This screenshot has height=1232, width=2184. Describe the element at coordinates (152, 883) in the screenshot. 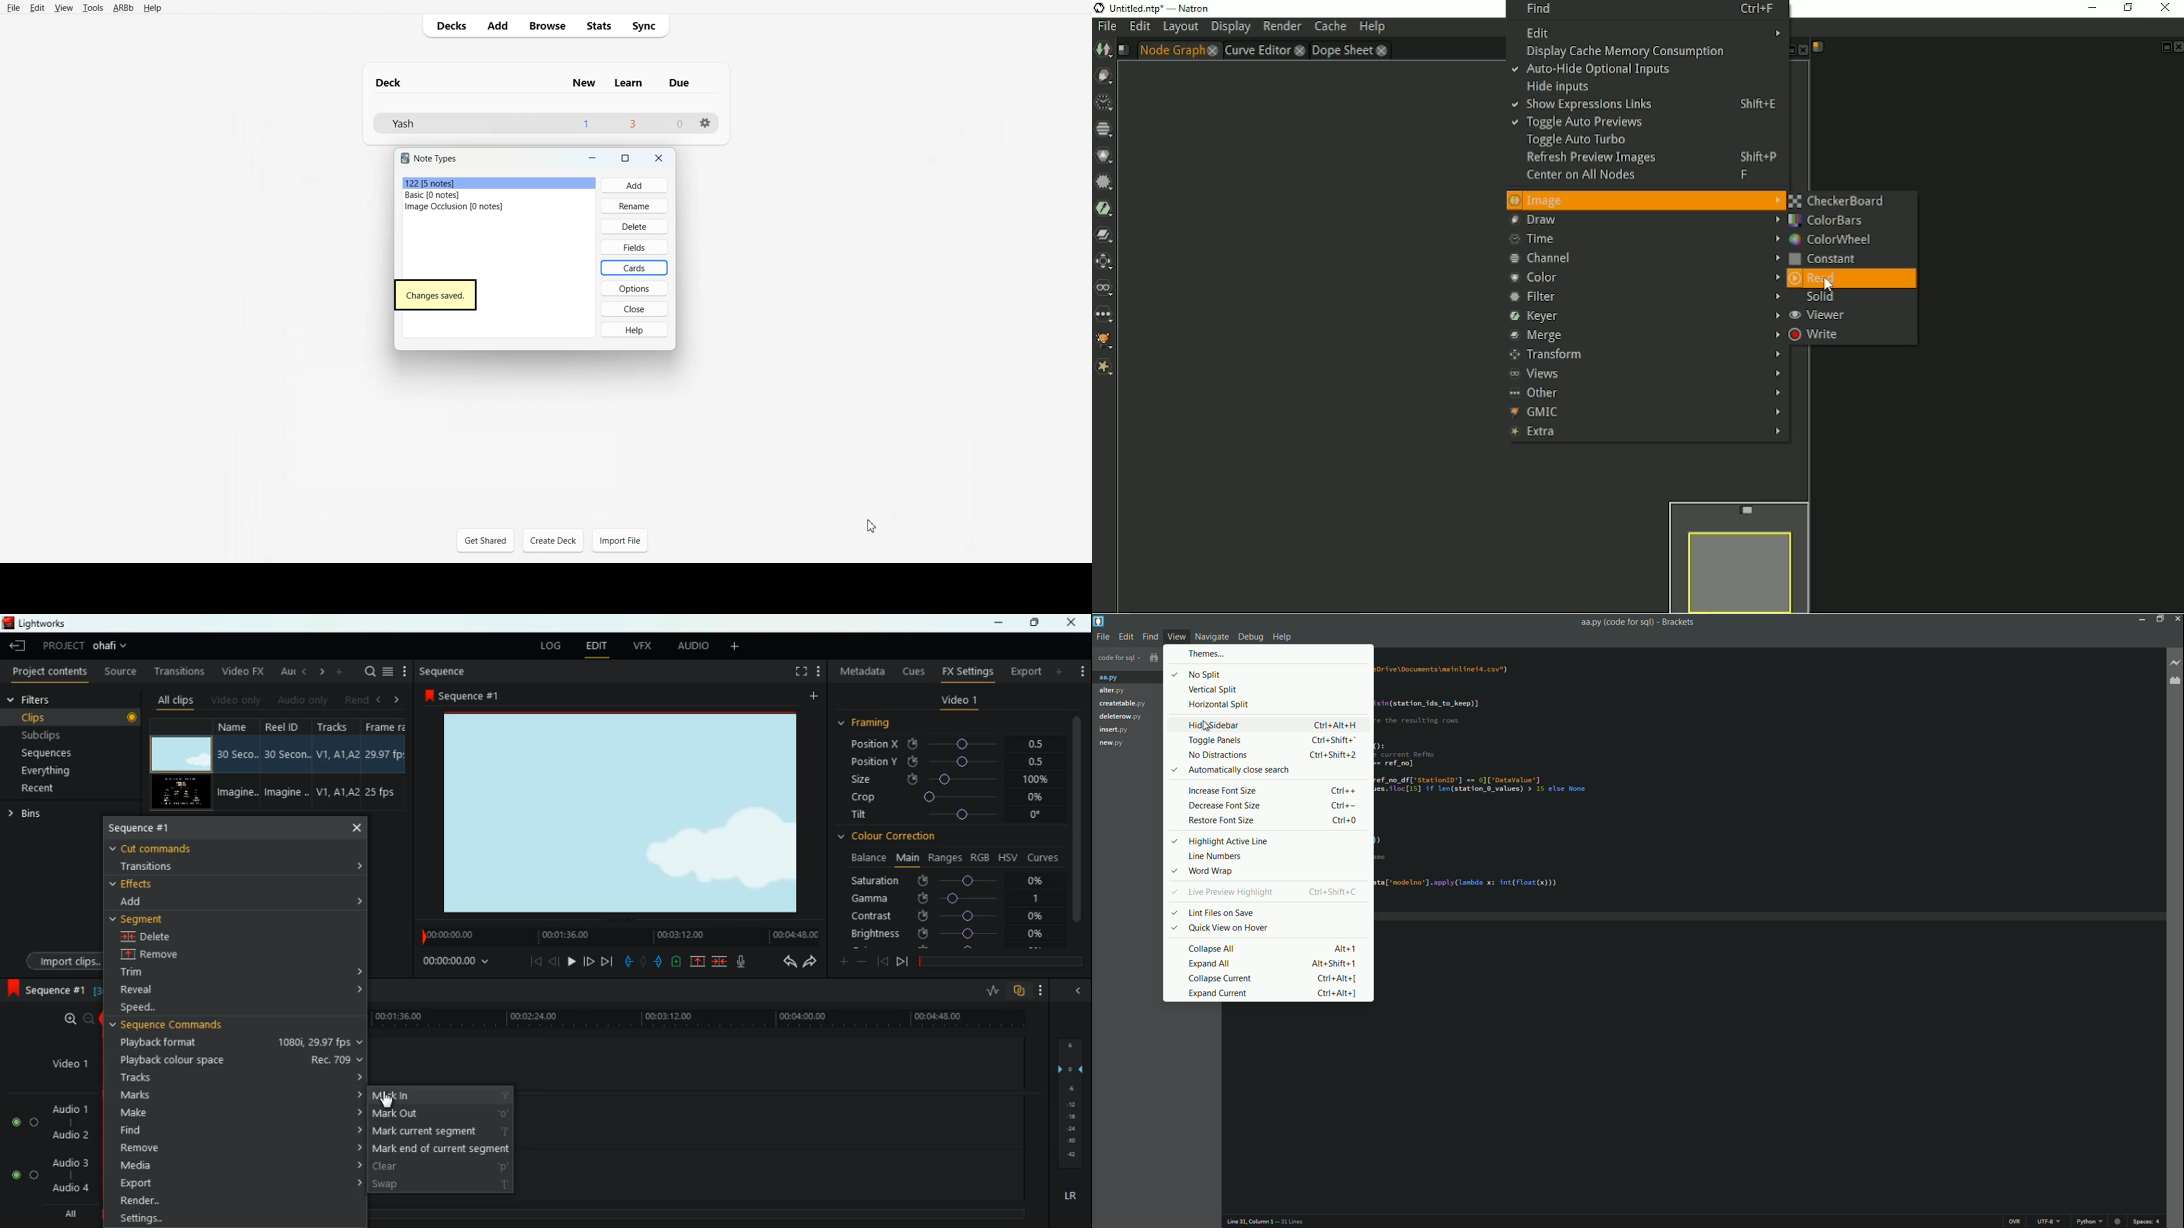

I see `effects` at that location.